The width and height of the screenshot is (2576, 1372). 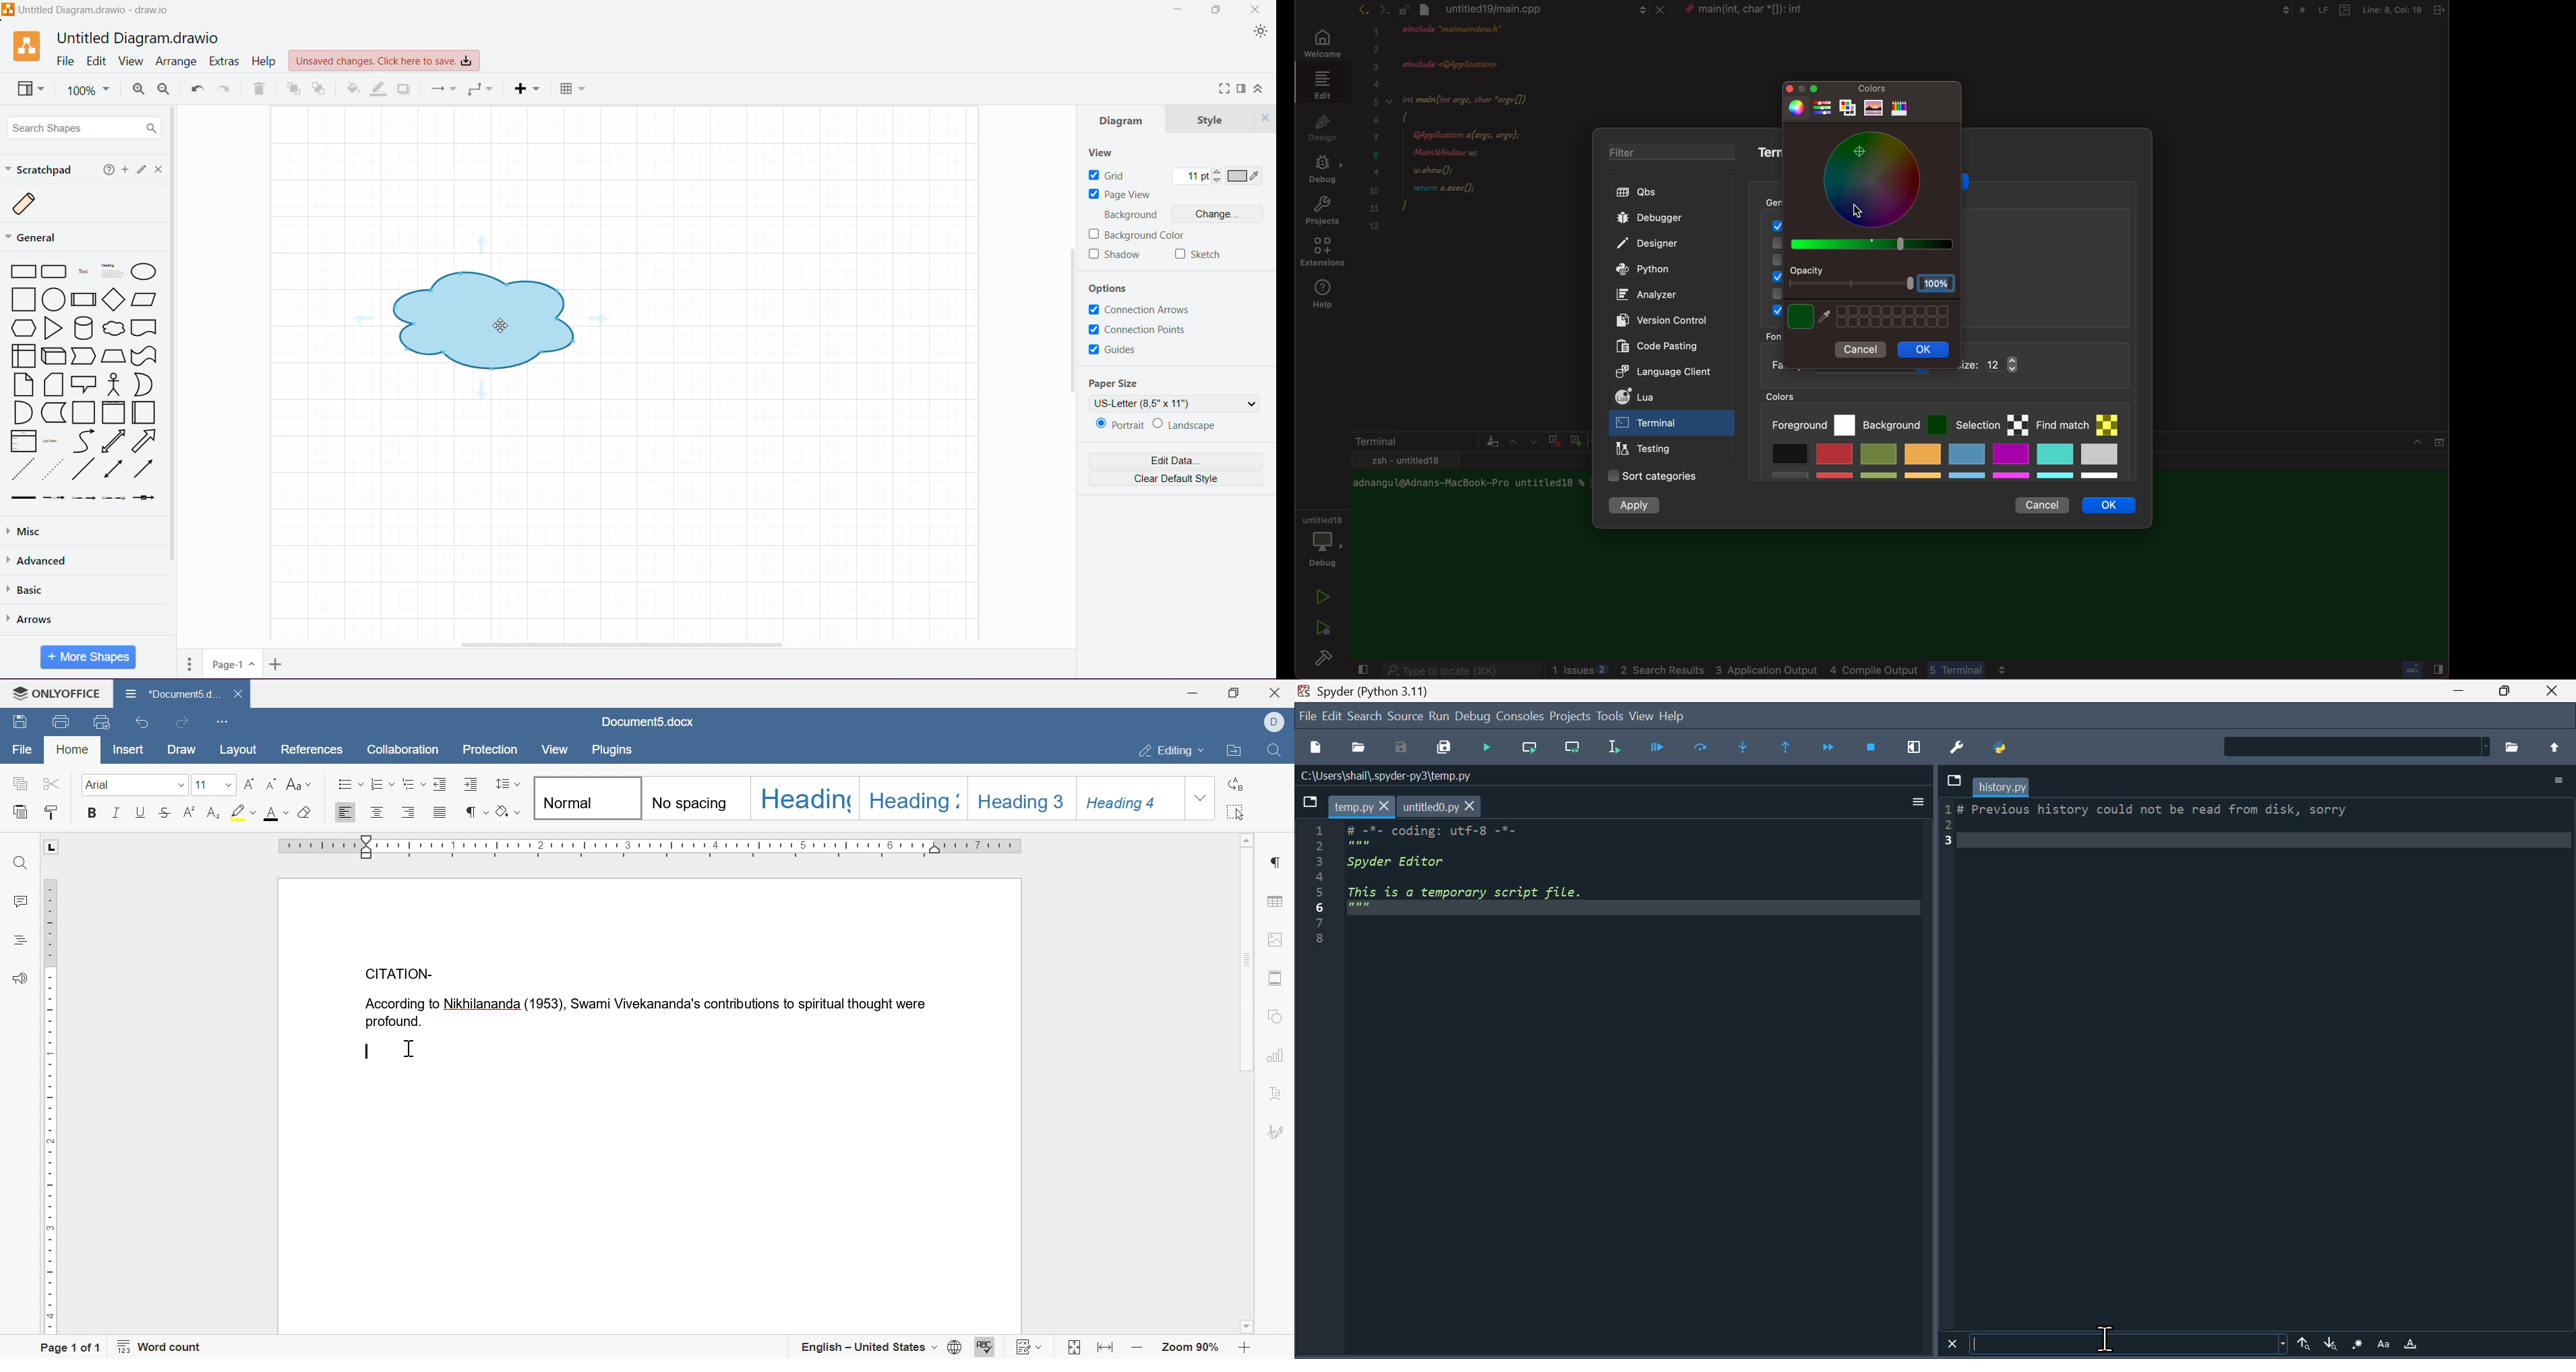 What do you see at coordinates (1192, 690) in the screenshot?
I see `minimize` at bounding box center [1192, 690].